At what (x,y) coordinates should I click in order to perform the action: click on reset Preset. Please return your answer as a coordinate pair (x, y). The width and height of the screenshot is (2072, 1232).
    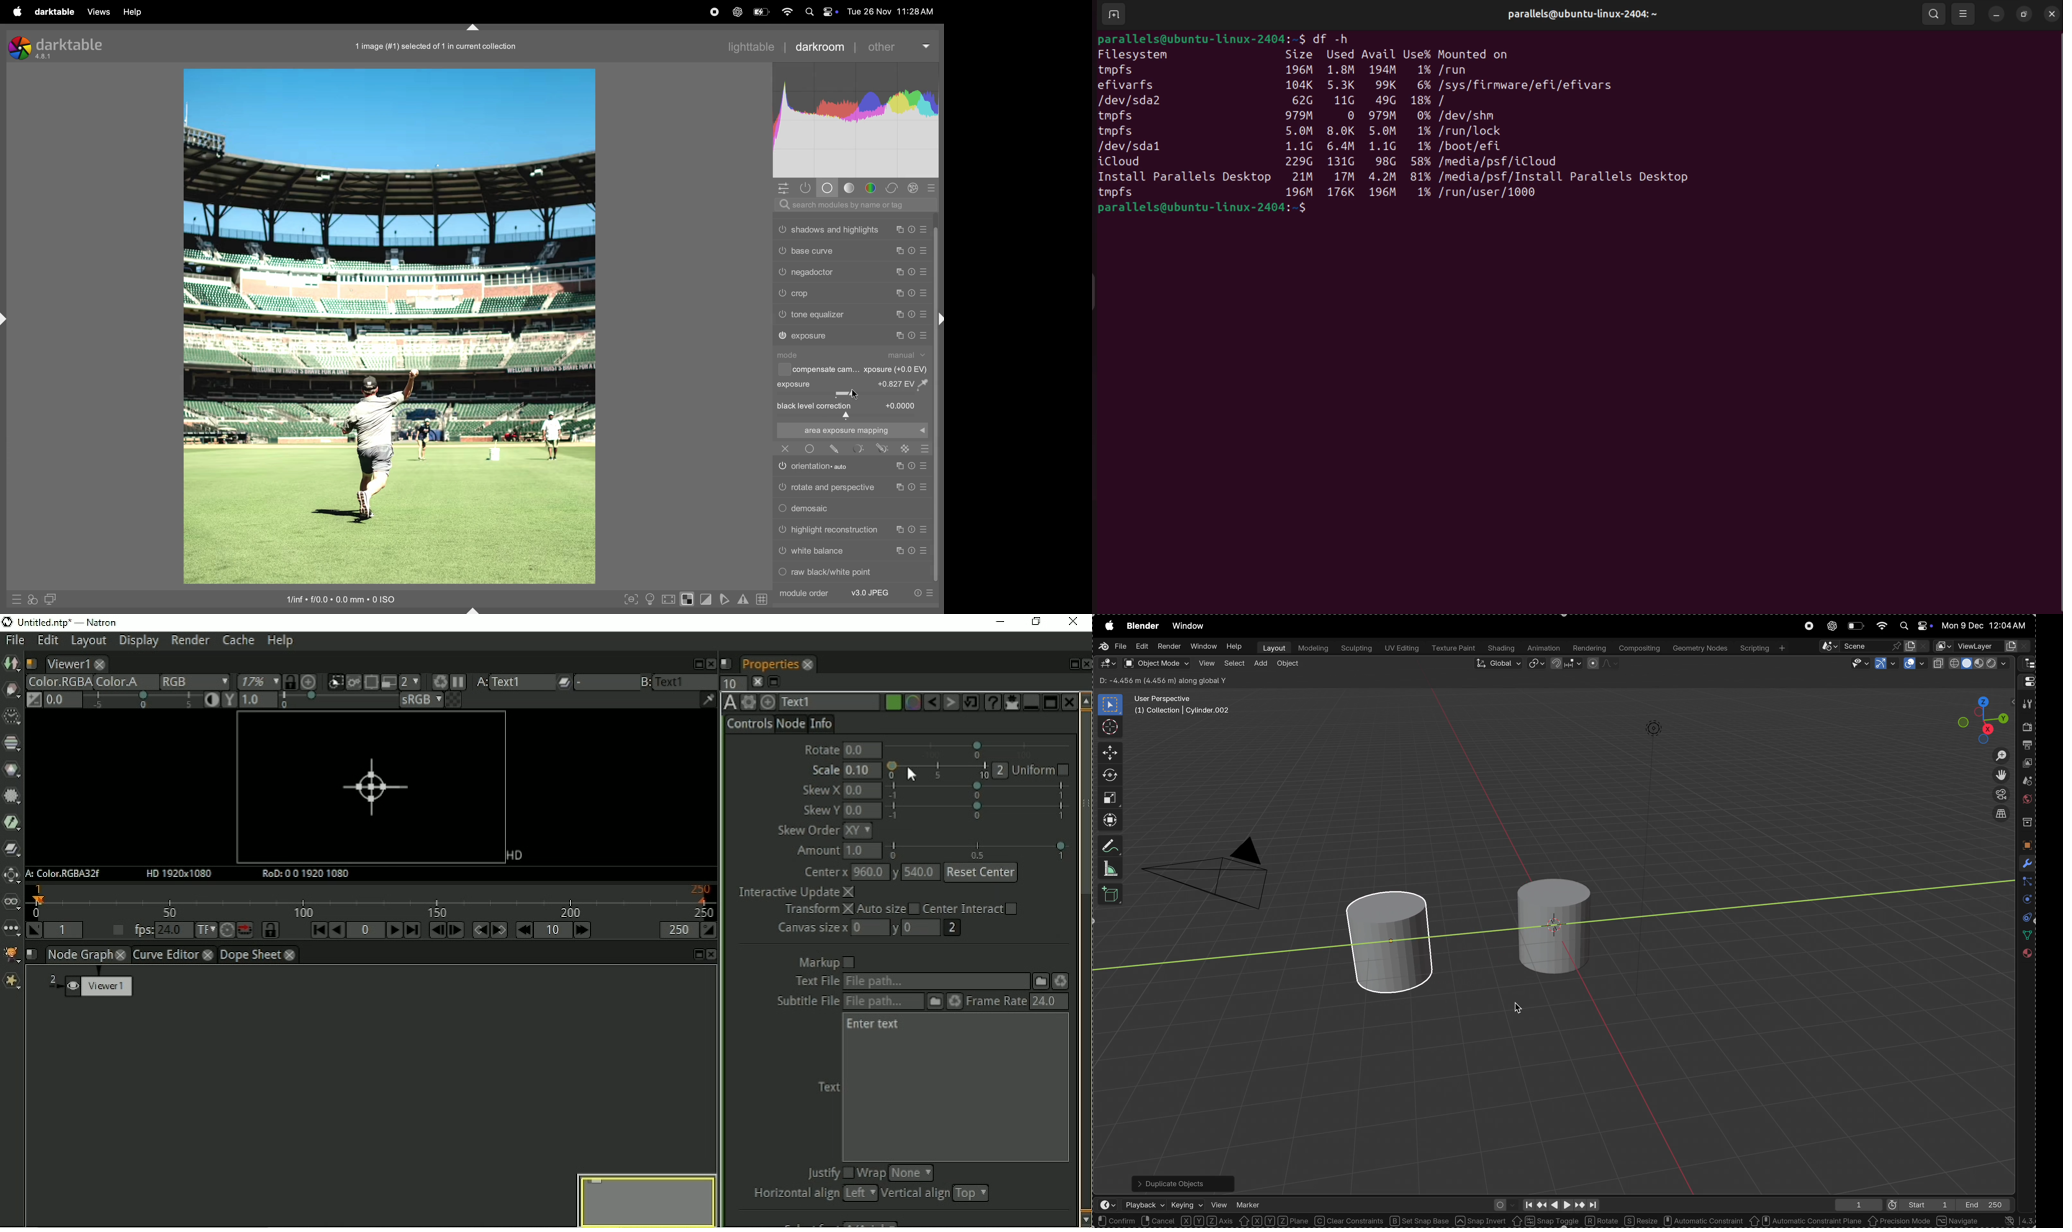
    Looking at the image, I should click on (912, 550).